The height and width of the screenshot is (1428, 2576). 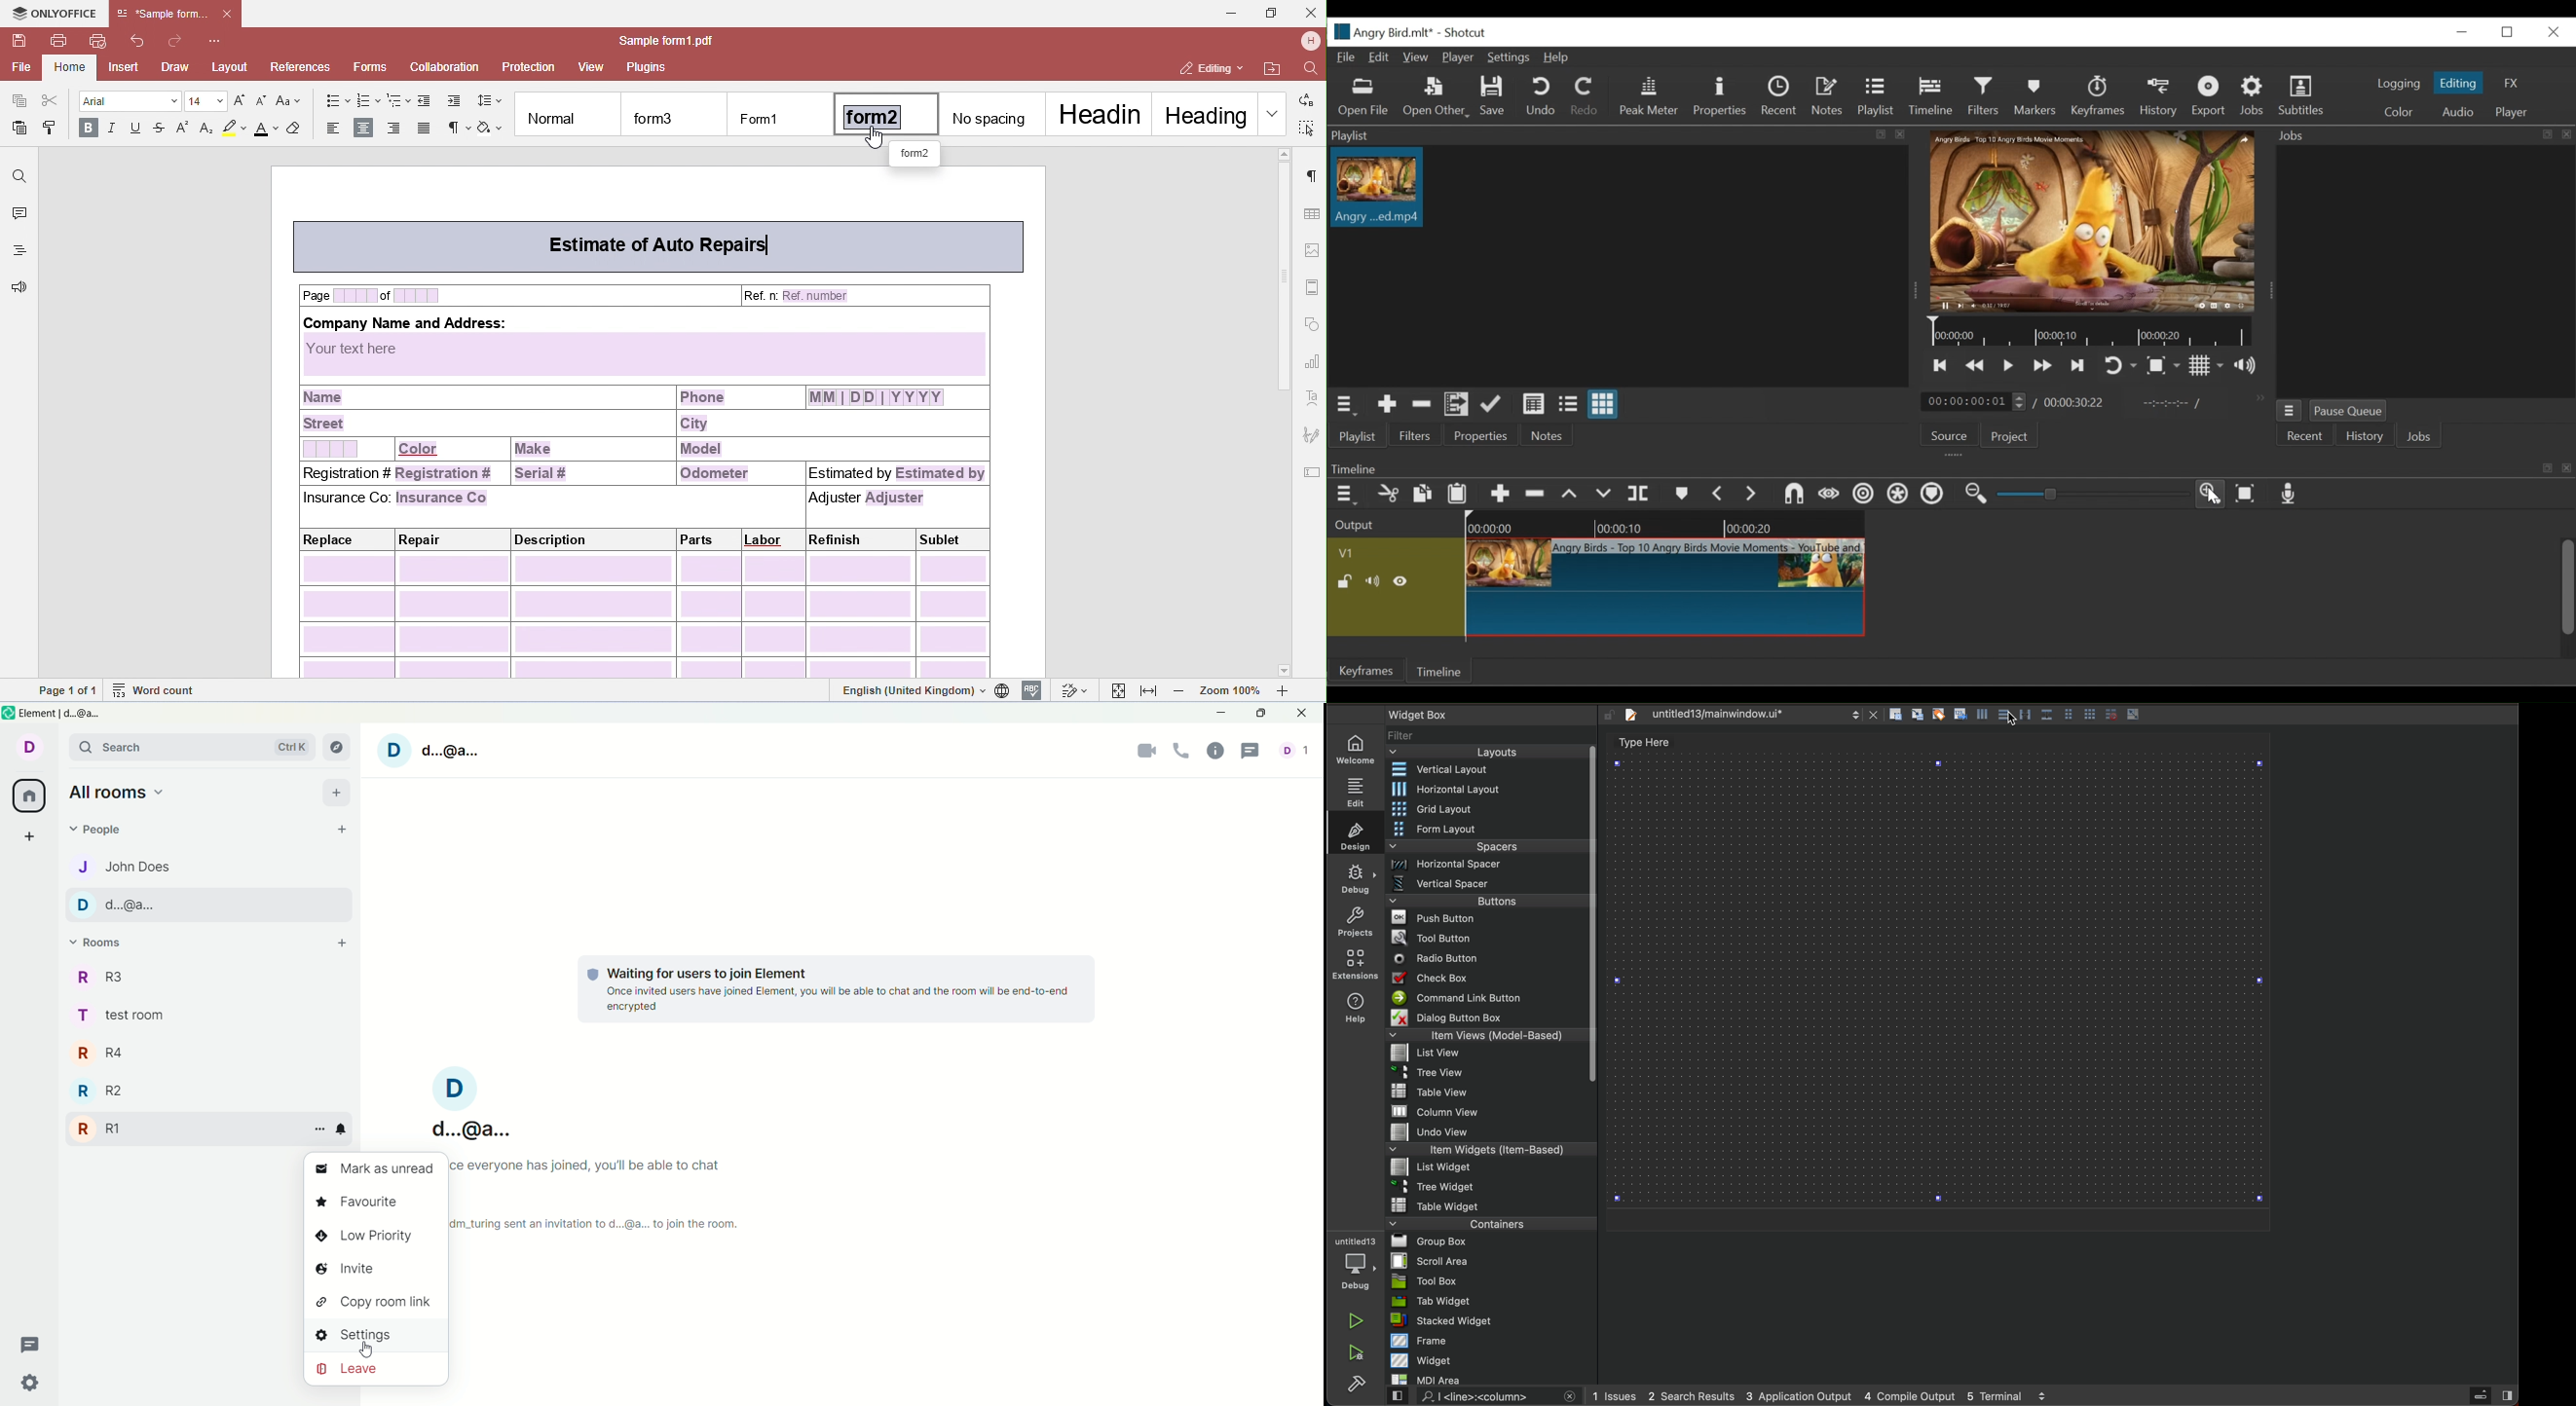 What do you see at coordinates (1466, 33) in the screenshot?
I see `Shotcut` at bounding box center [1466, 33].